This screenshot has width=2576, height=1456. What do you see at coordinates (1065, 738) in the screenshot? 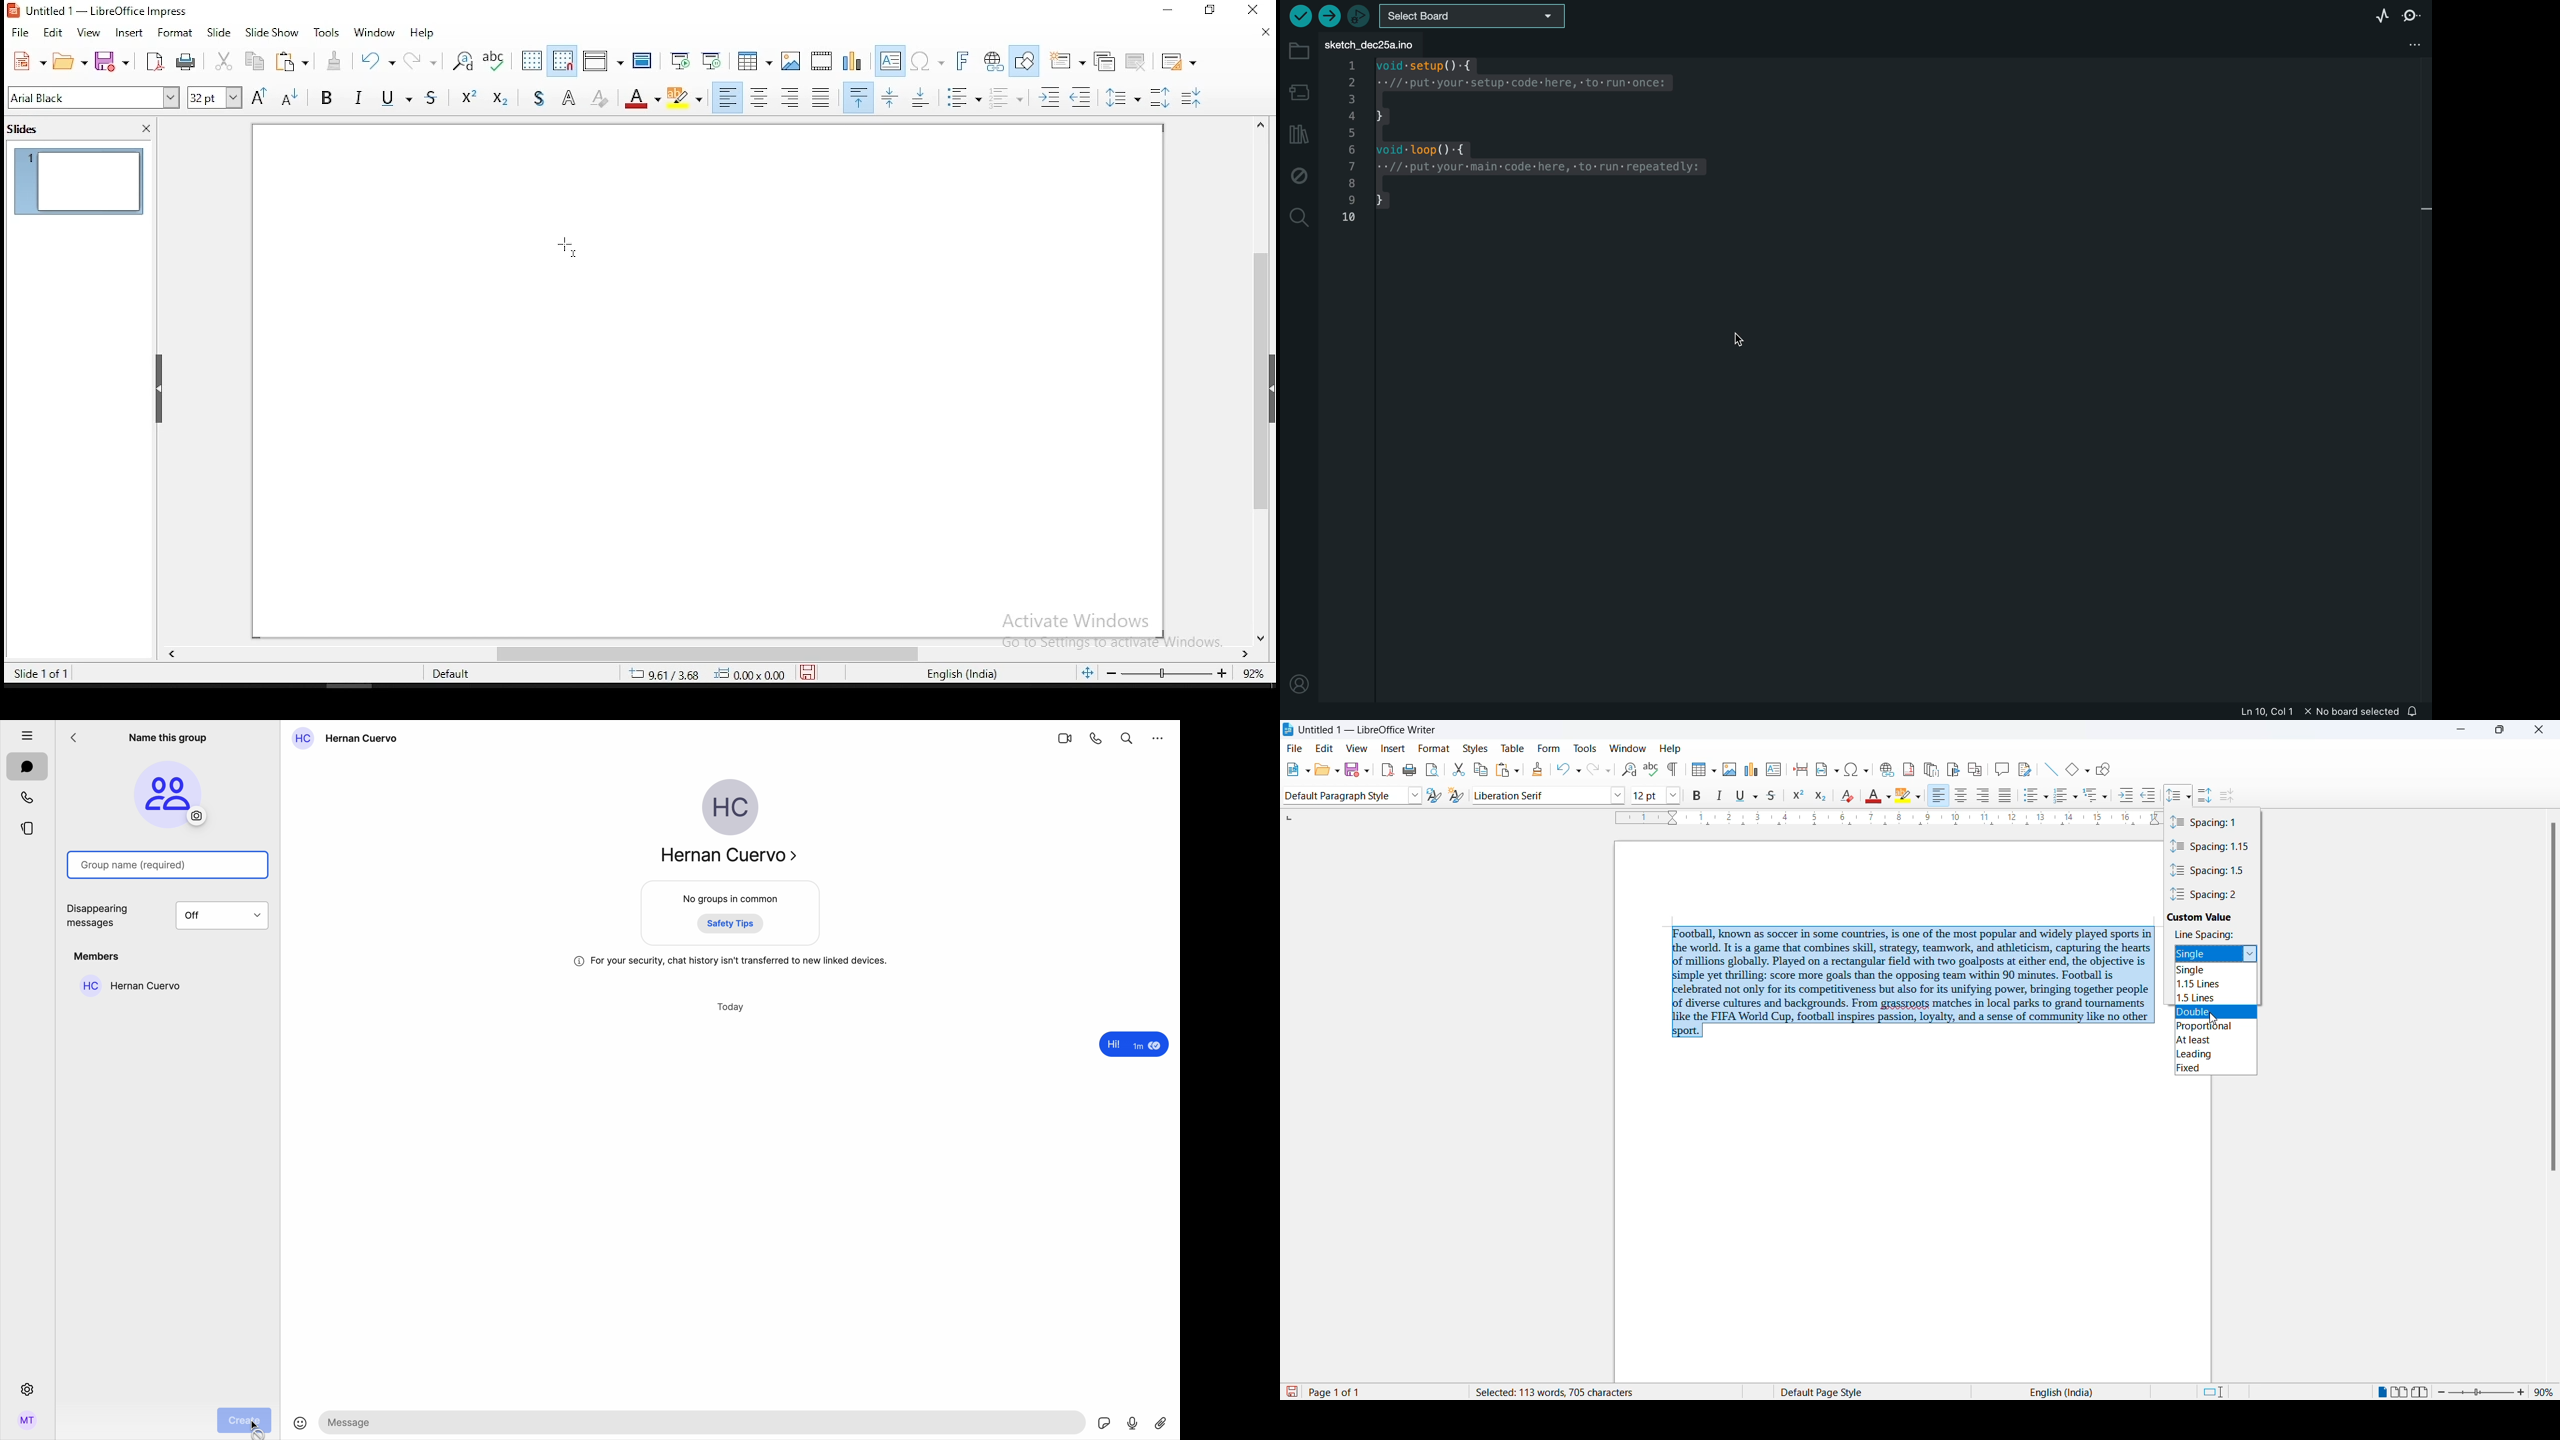
I see `videocall` at bounding box center [1065, 738].